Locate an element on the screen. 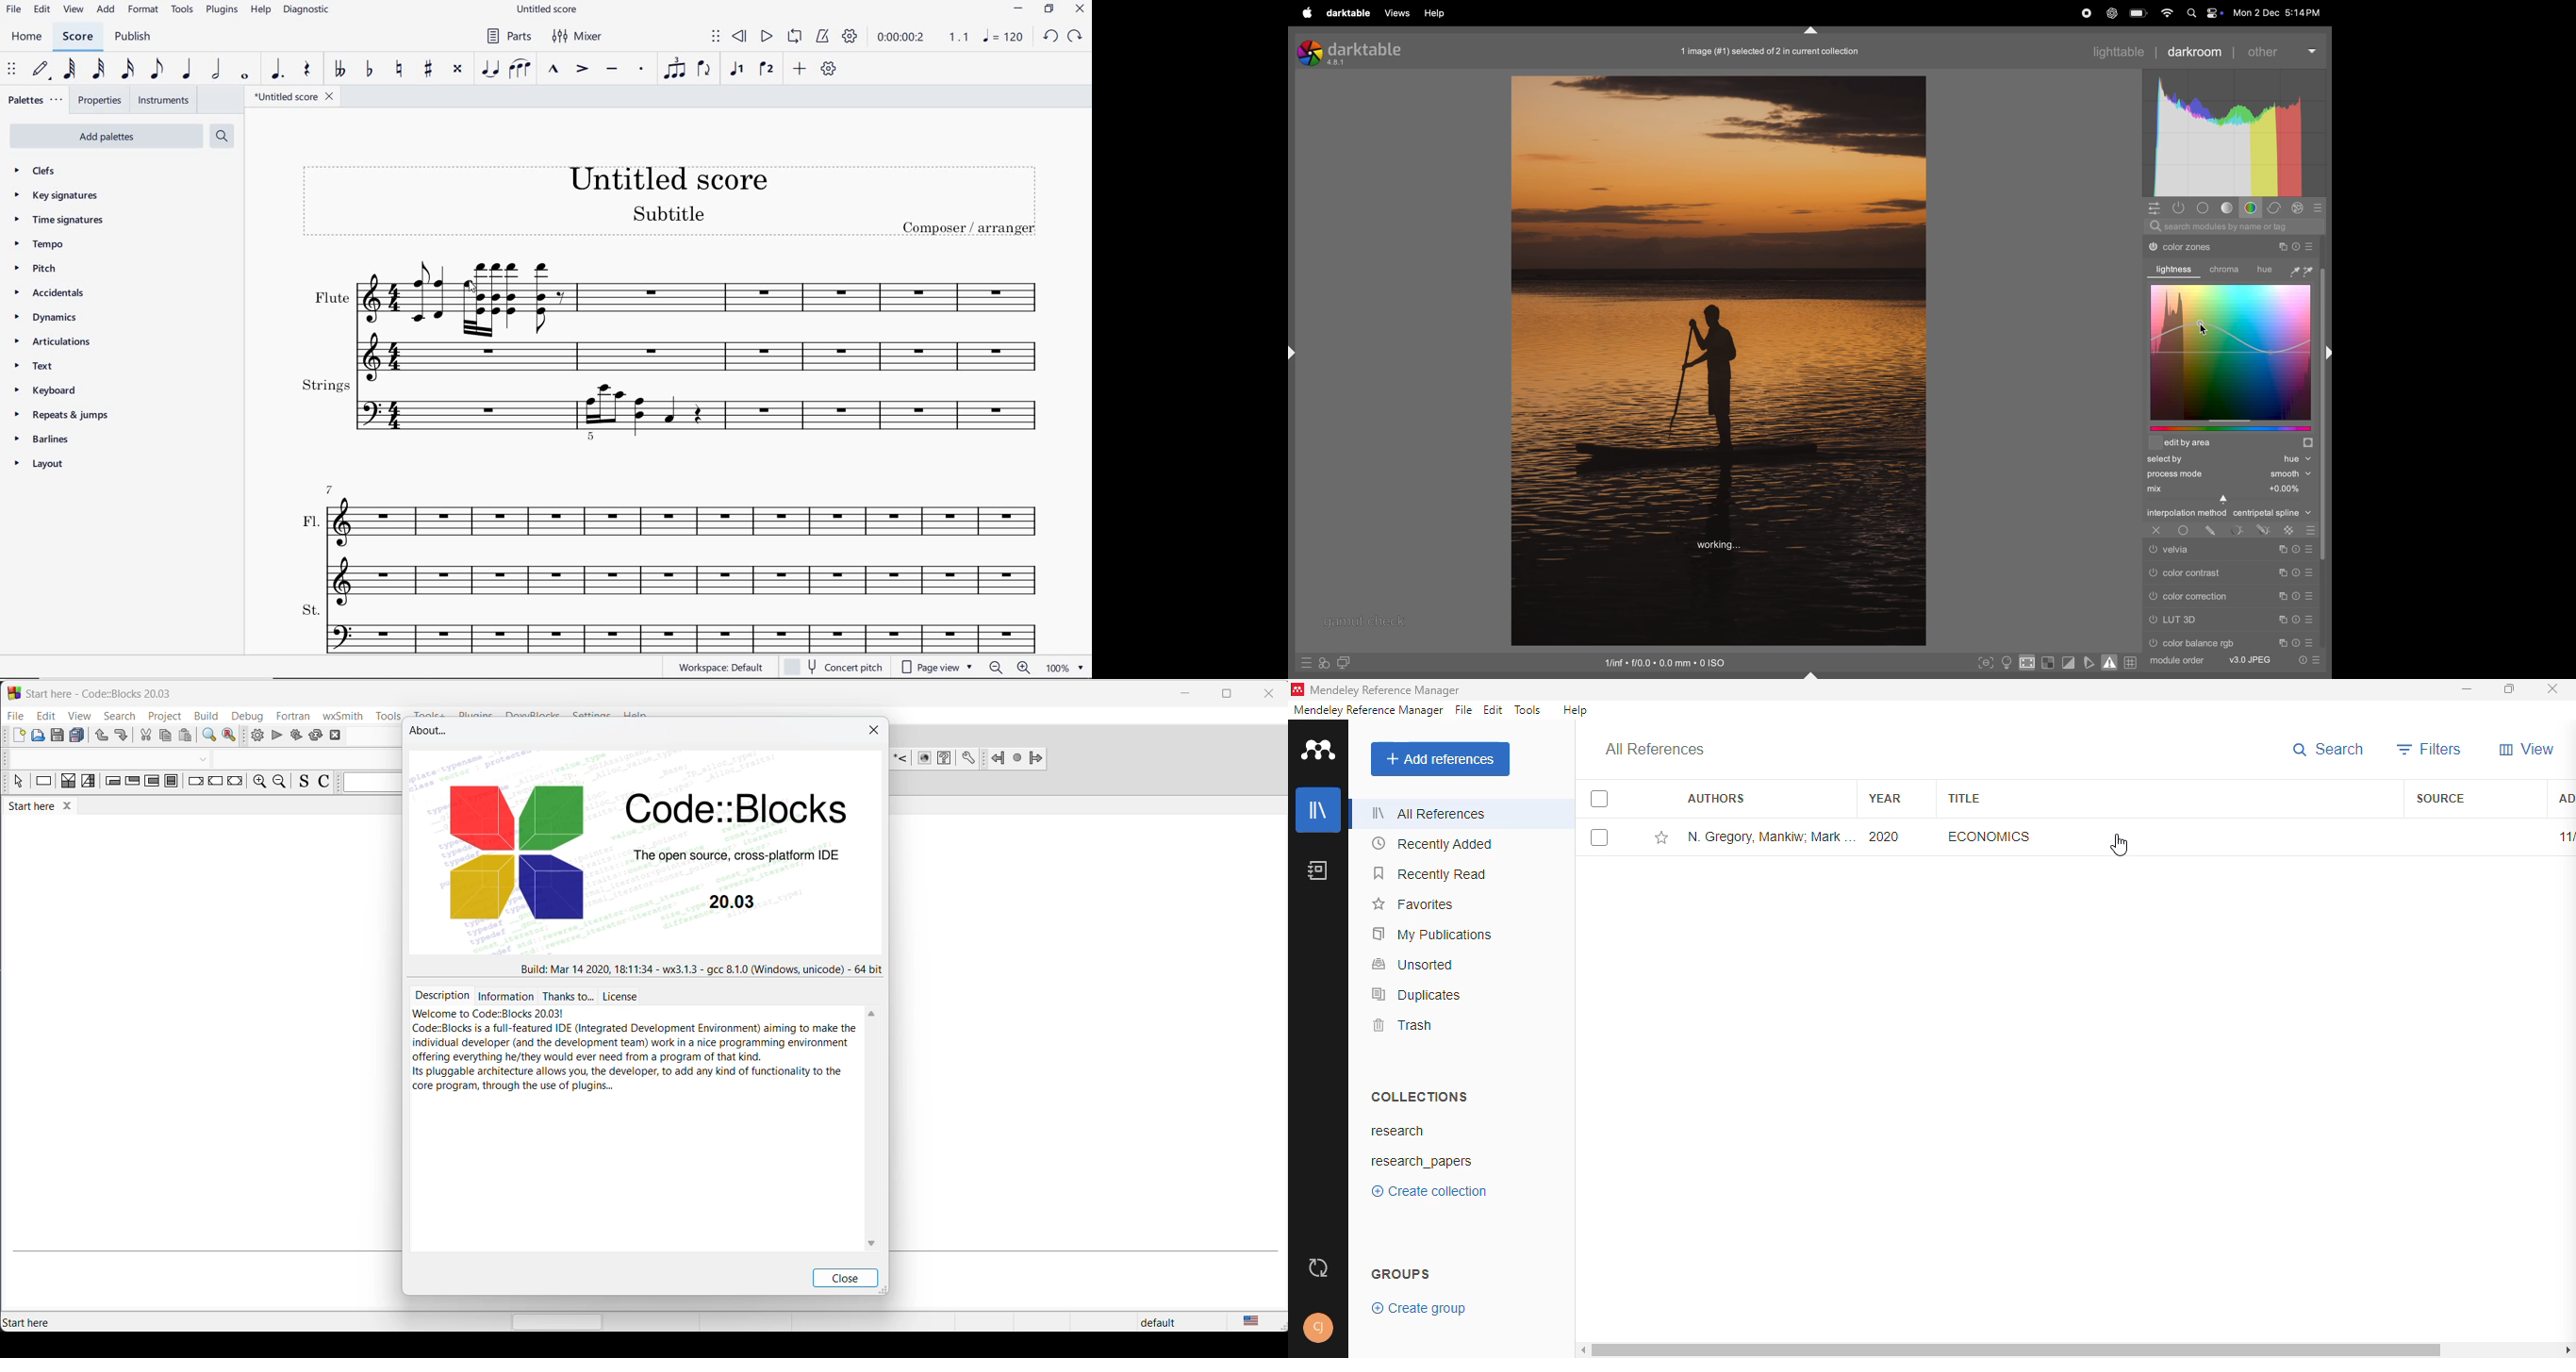 This screenshot has height=1372, width=2576. search palettes is located at coordinates (224, 135).